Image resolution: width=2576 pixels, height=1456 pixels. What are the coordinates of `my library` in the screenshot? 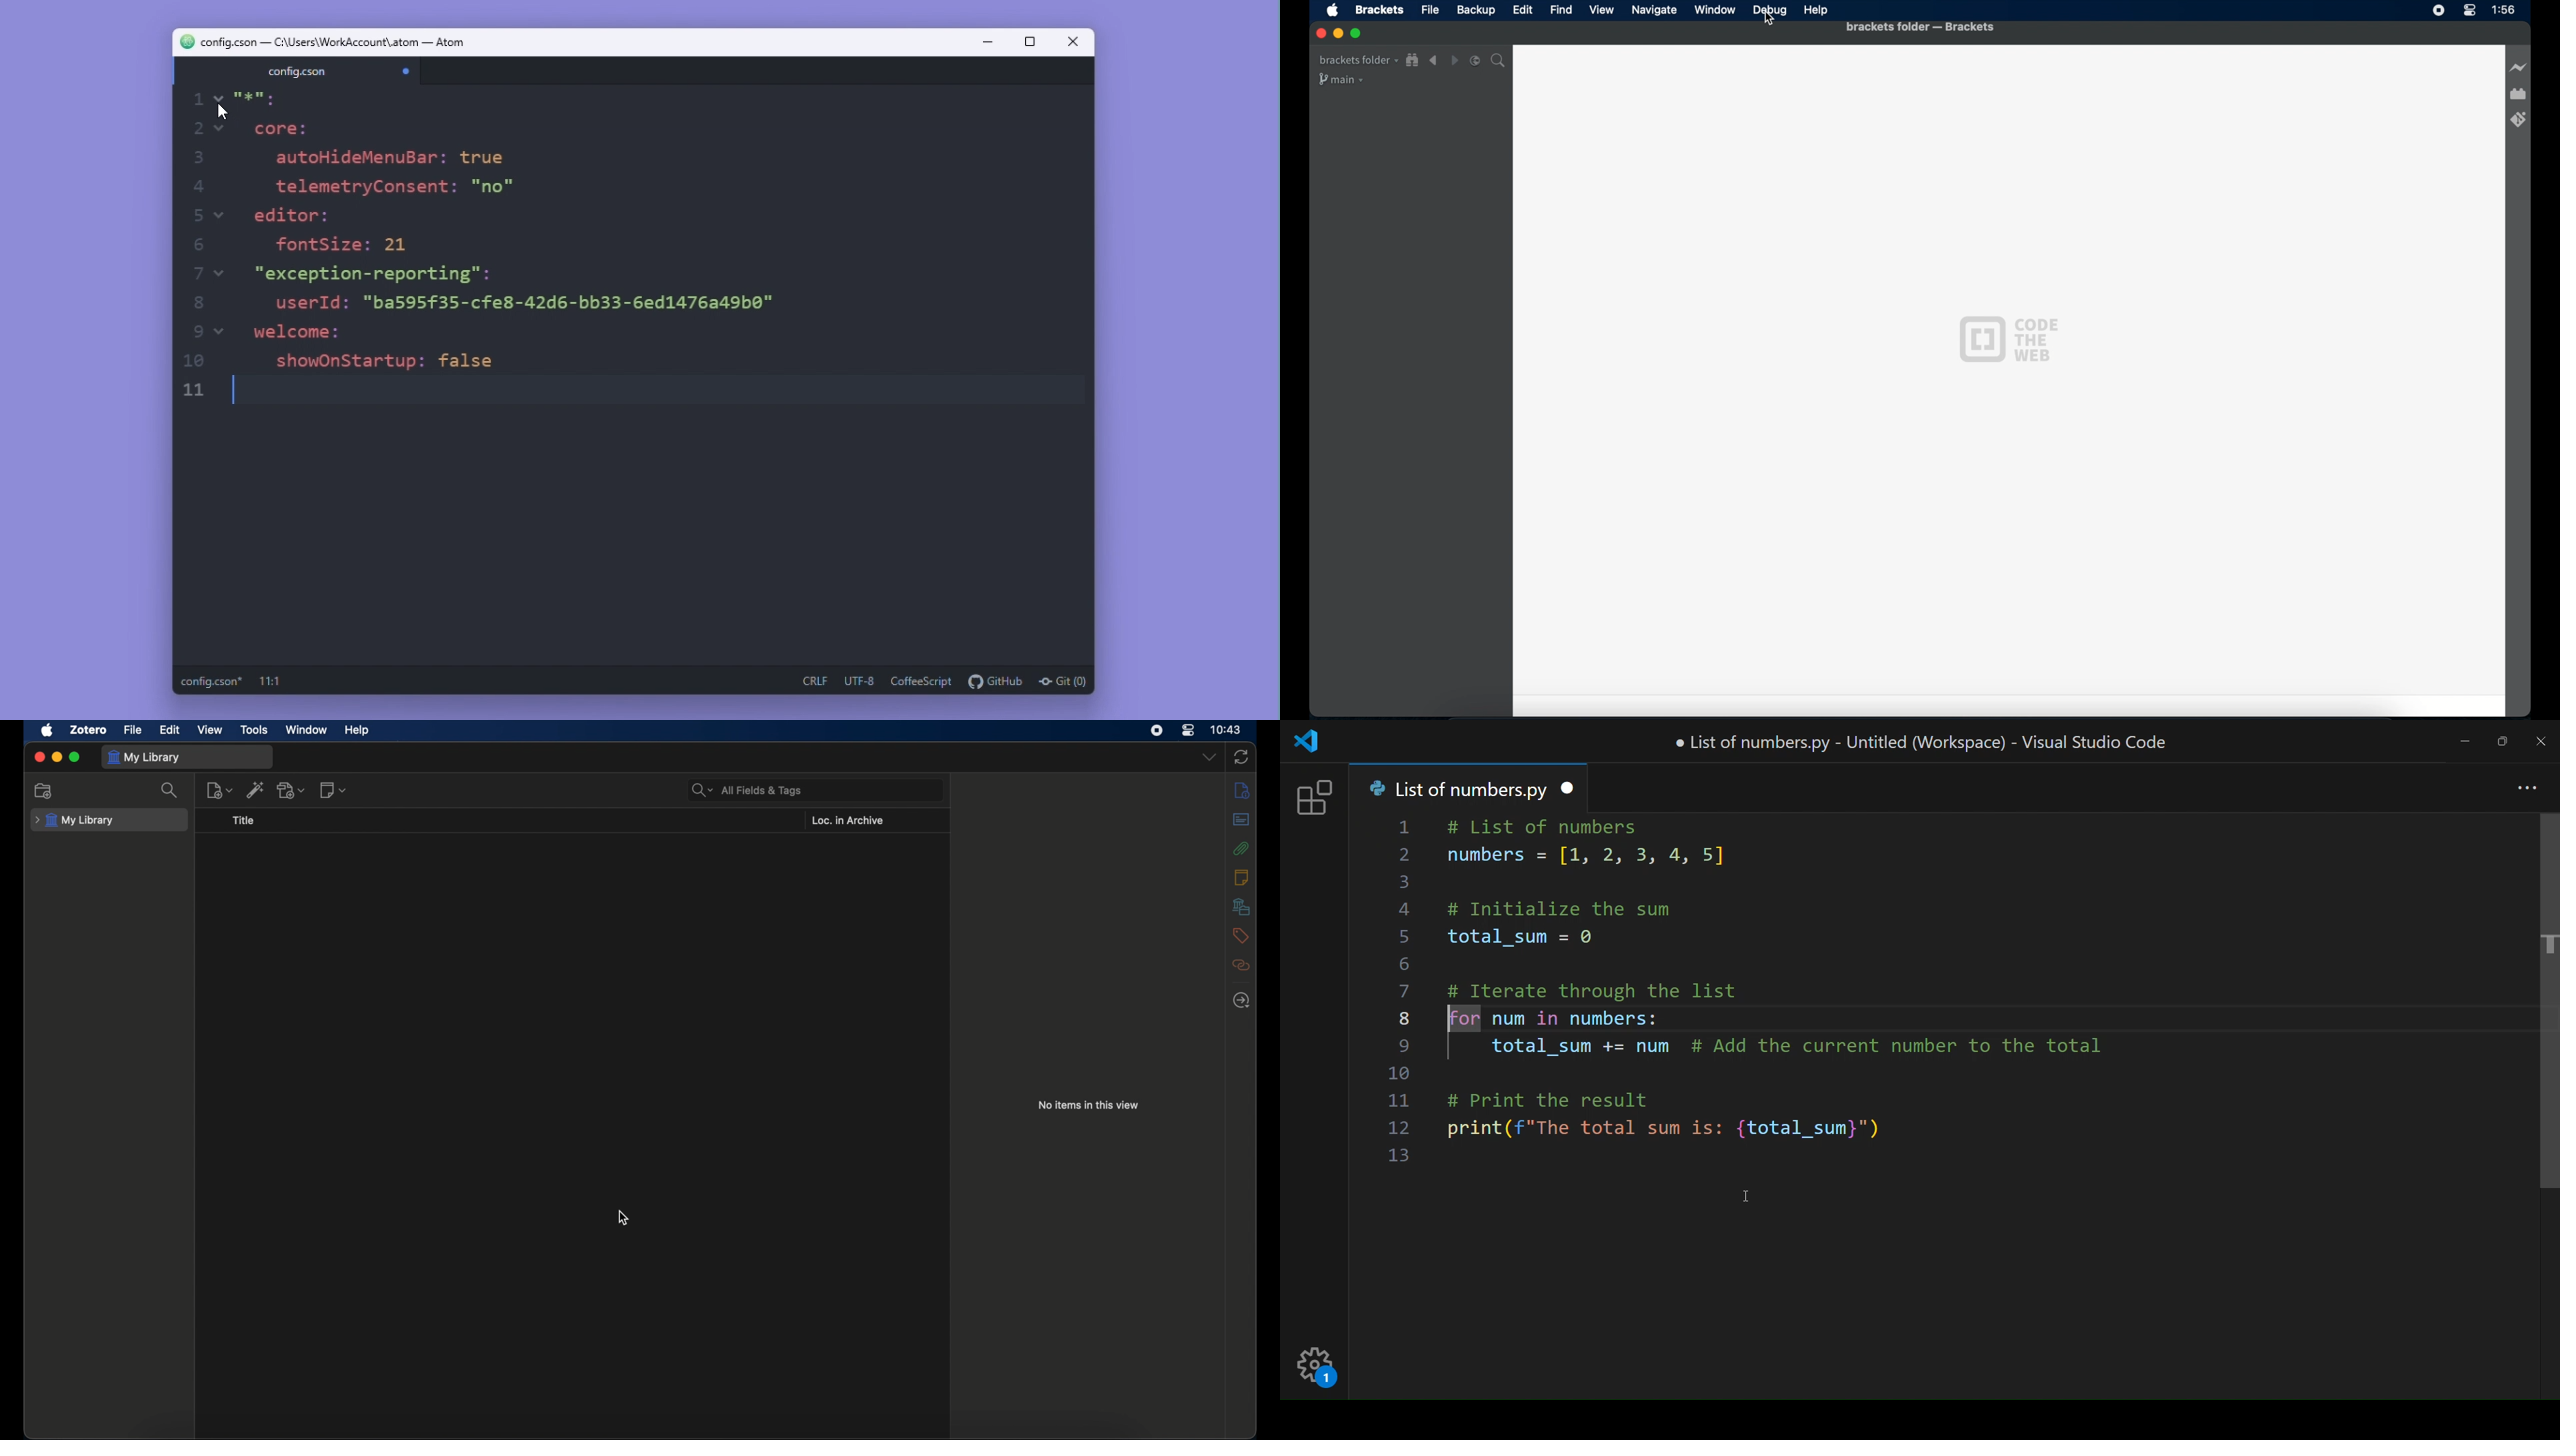 It's located at (75, 821).